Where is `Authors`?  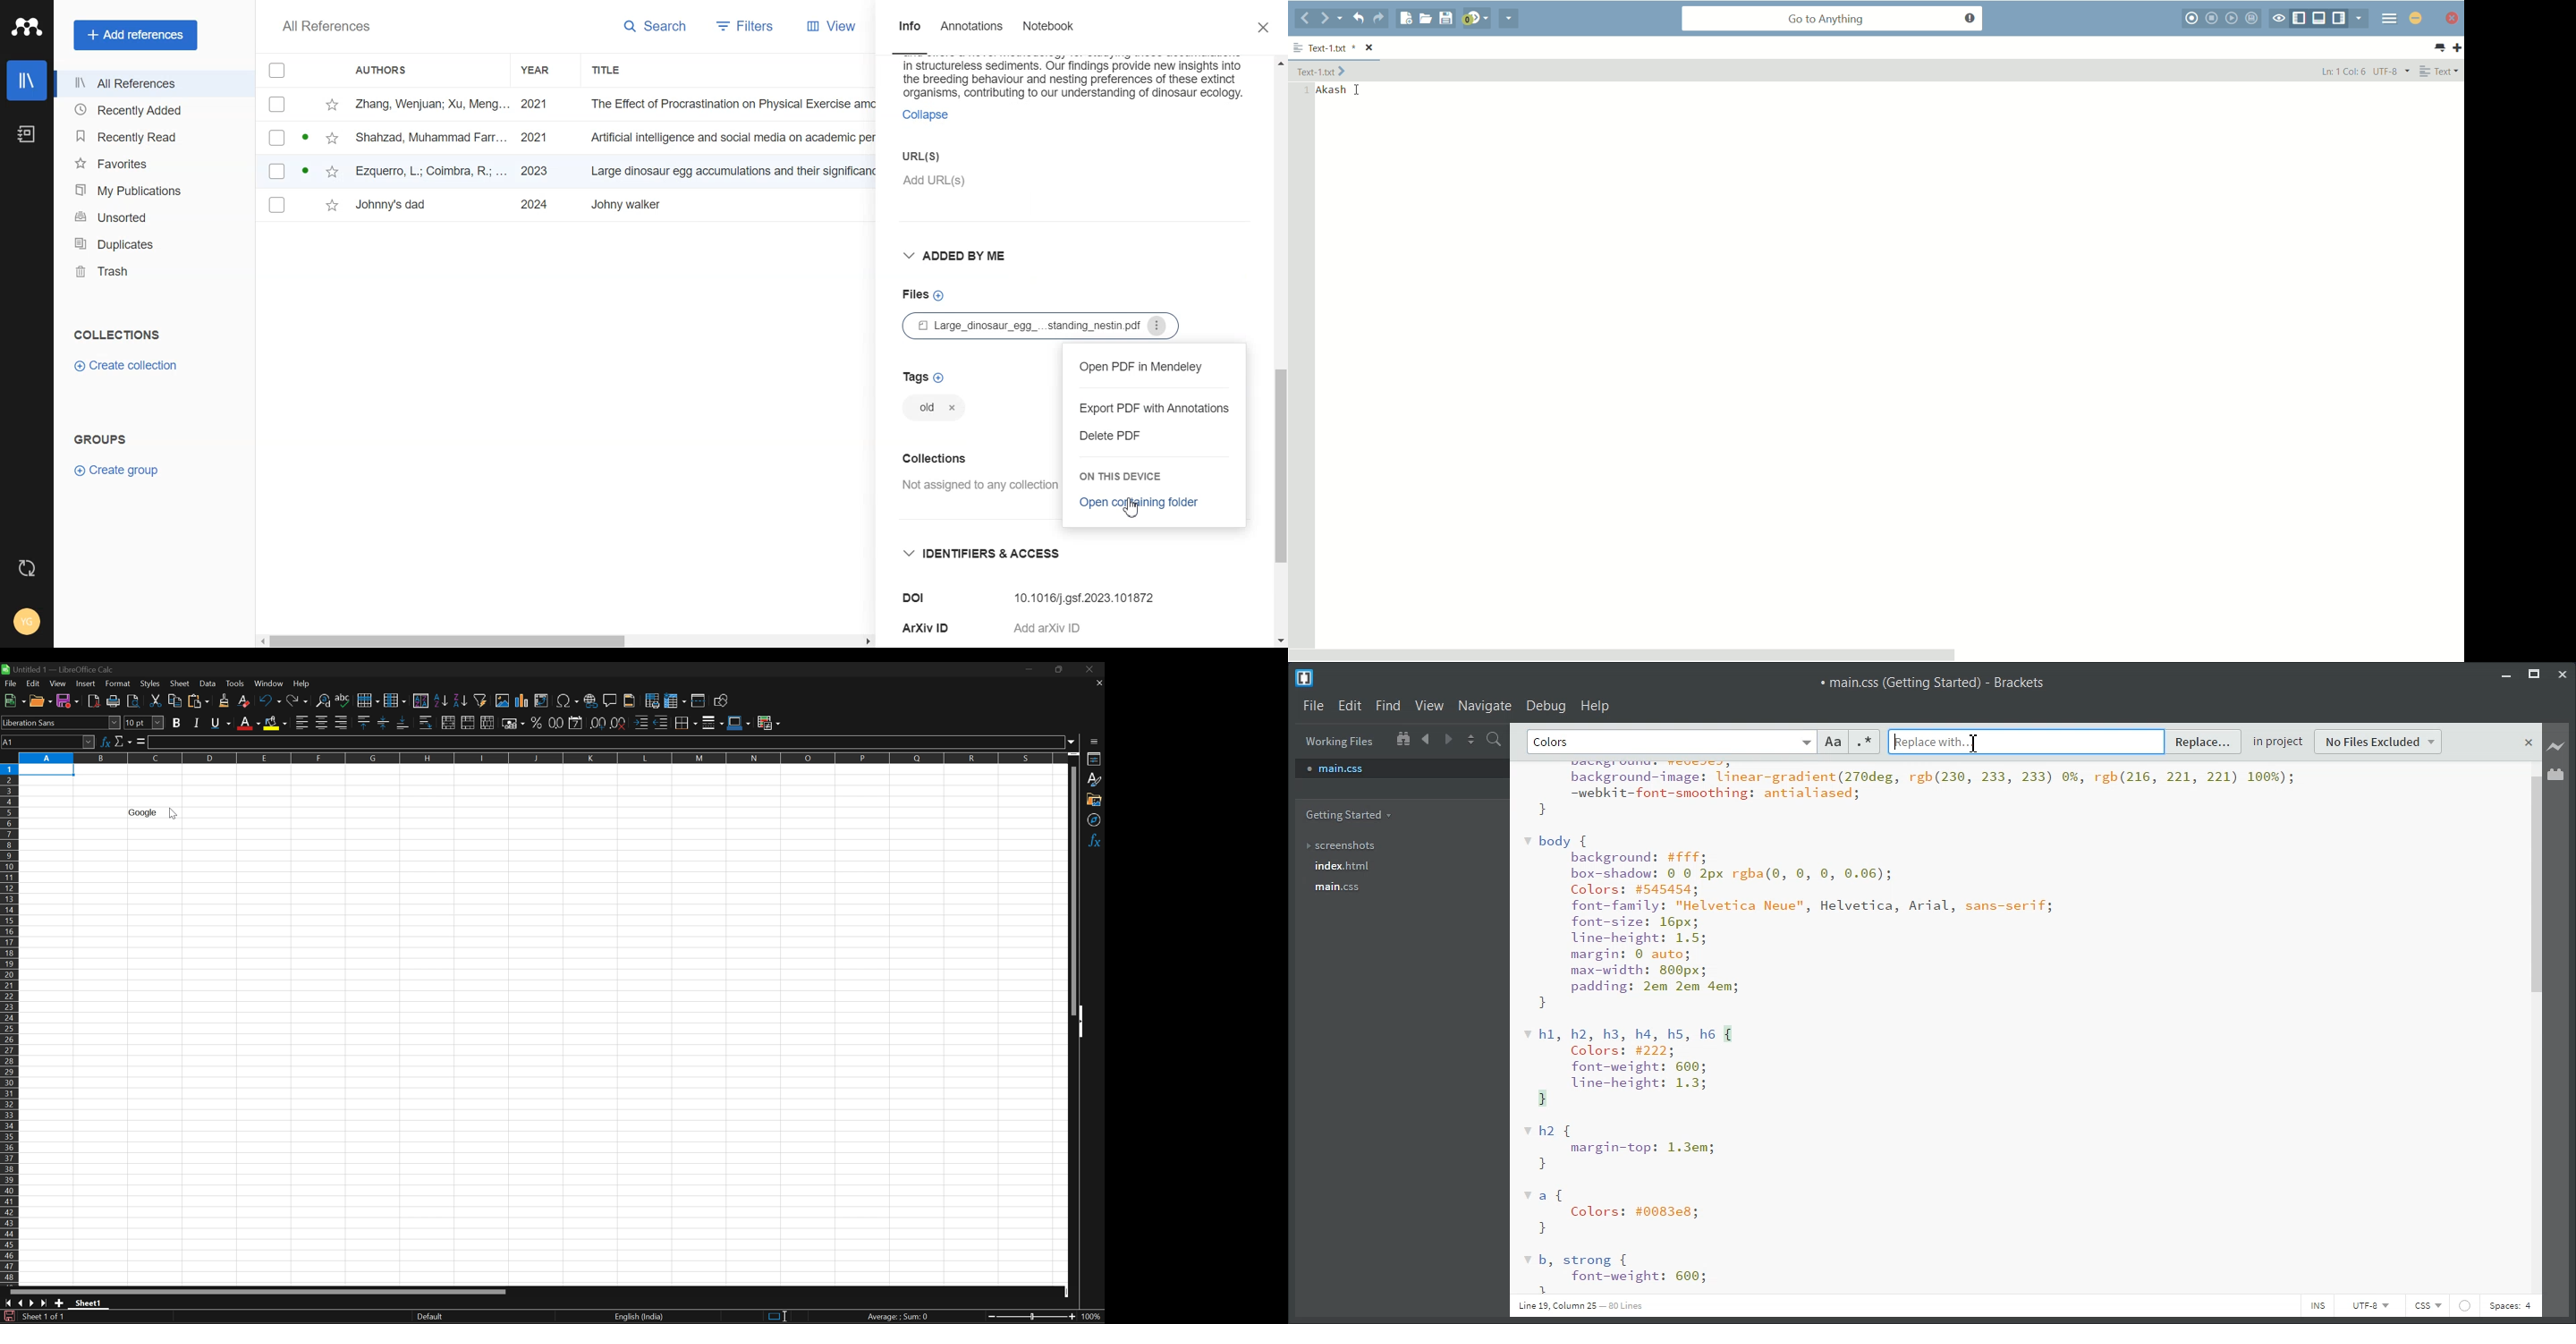
Authors is located at coordinates (388, 68).